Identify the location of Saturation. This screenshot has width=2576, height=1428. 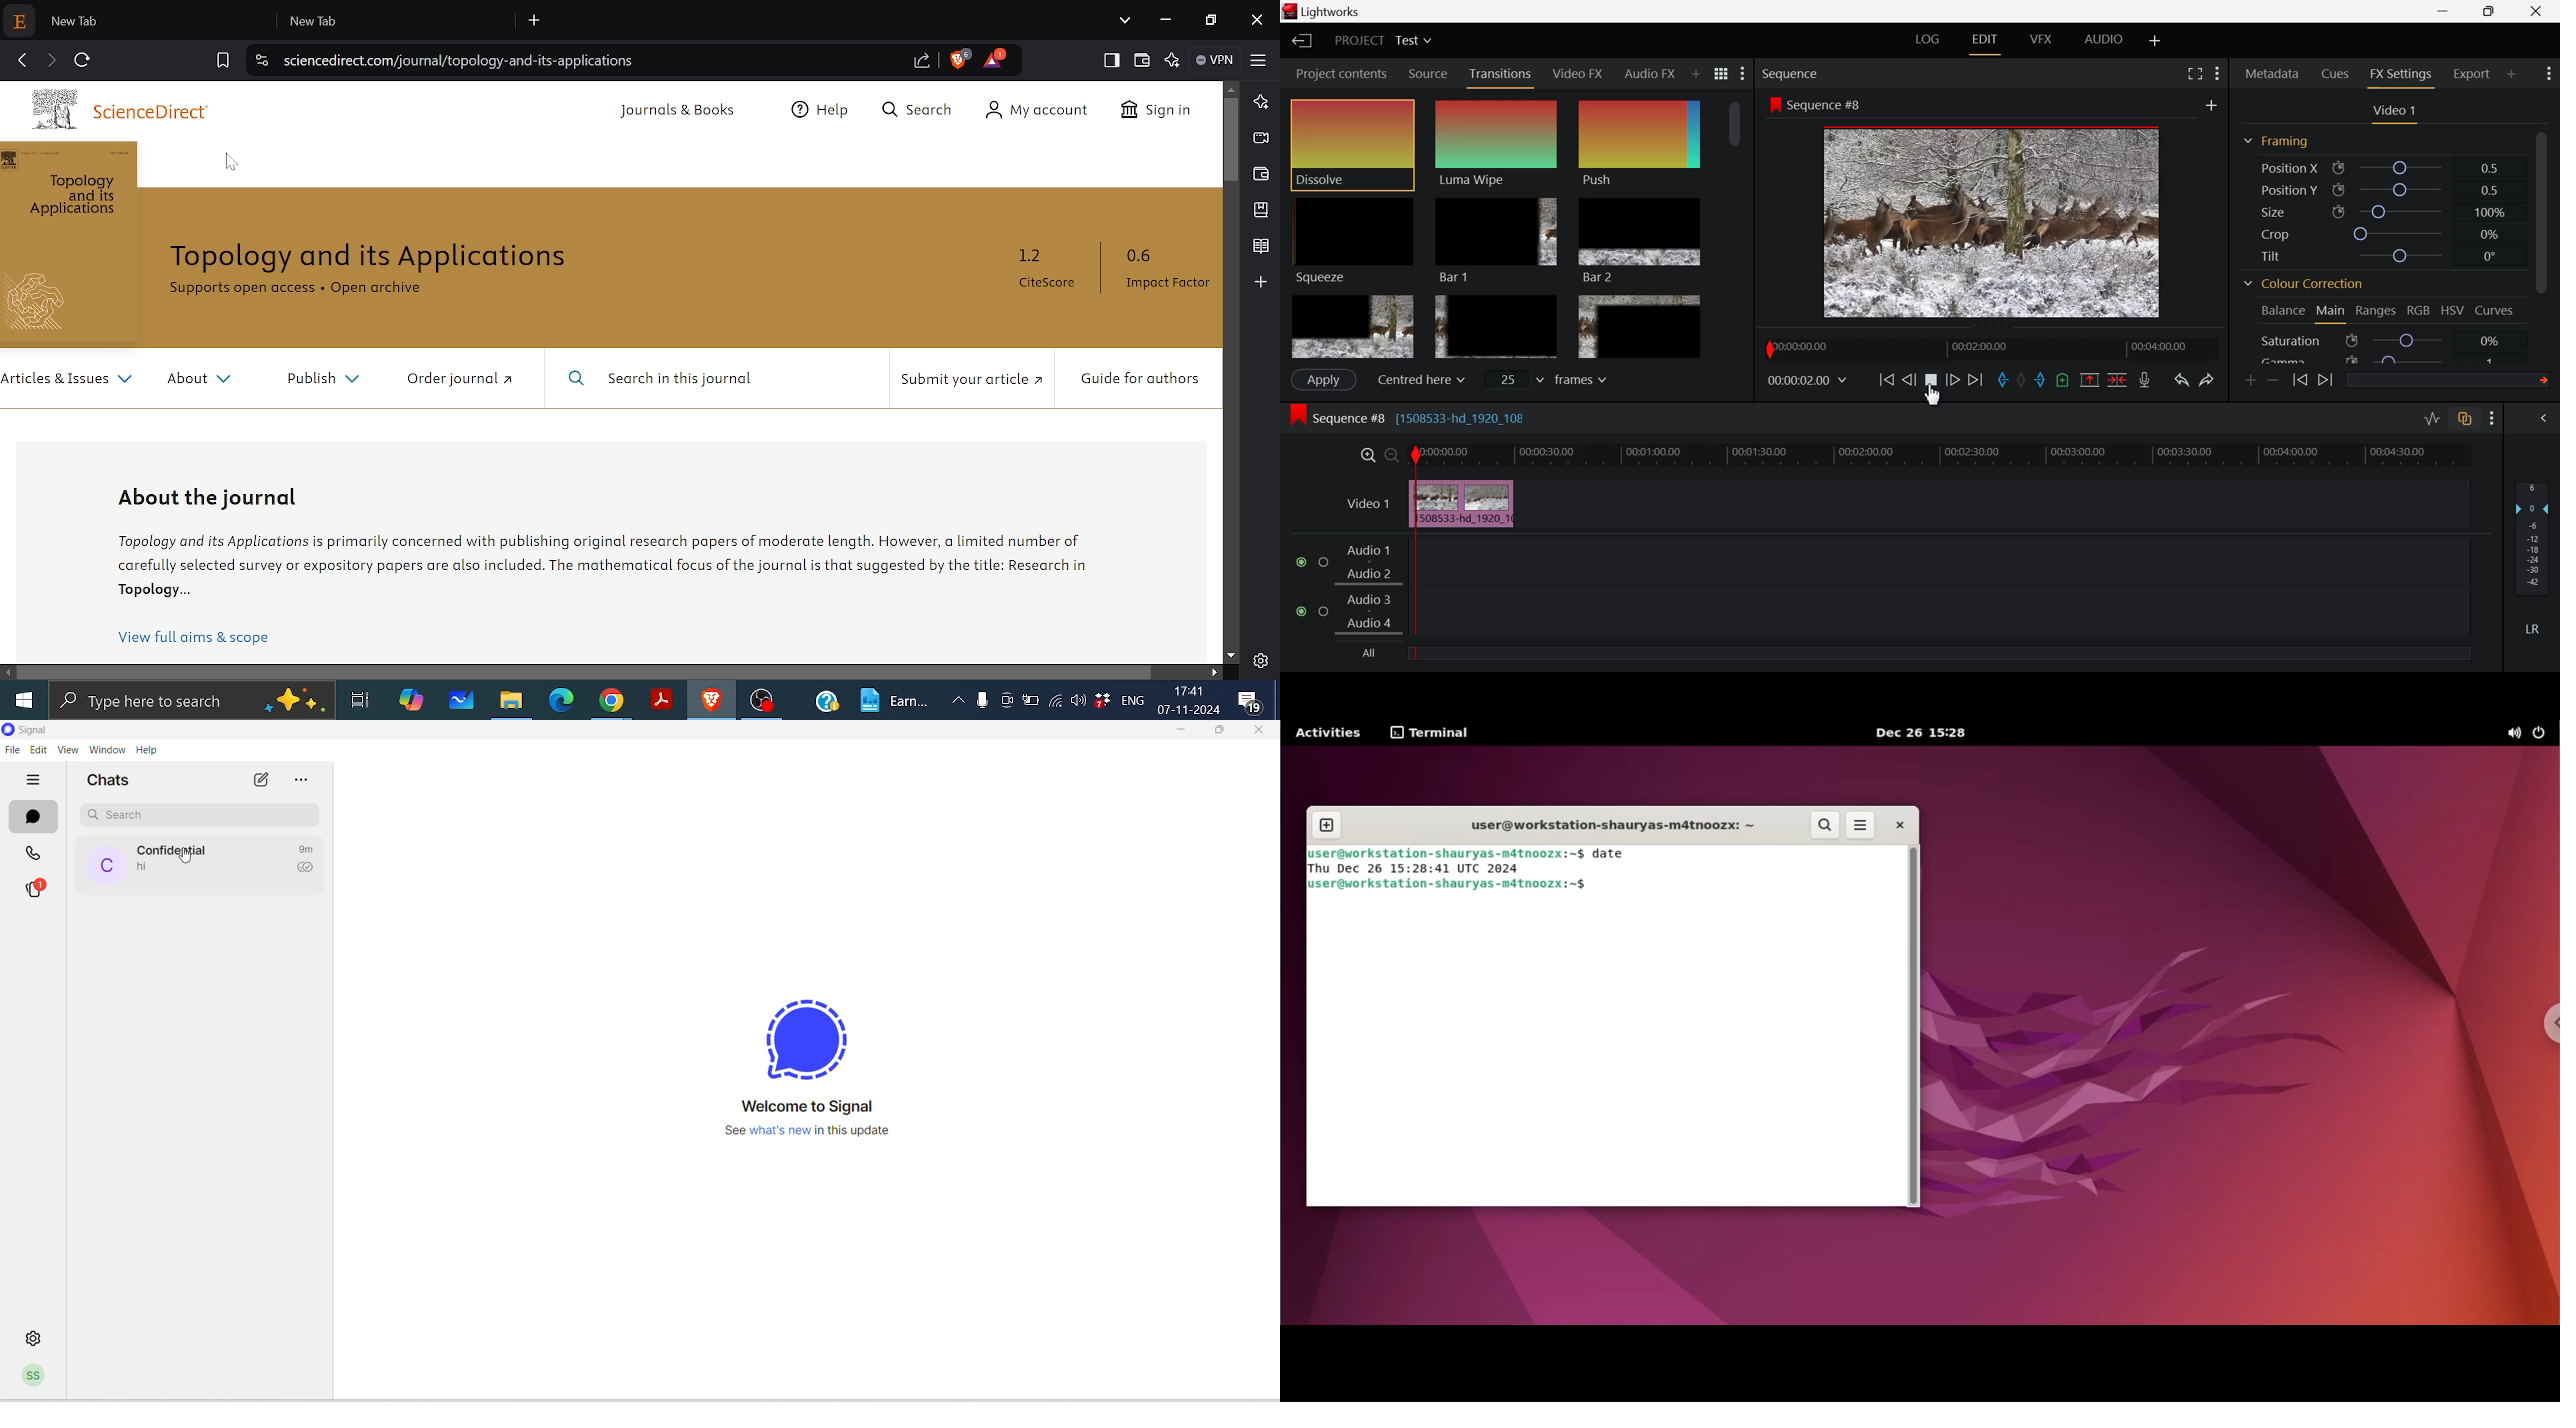
(2383, 340).